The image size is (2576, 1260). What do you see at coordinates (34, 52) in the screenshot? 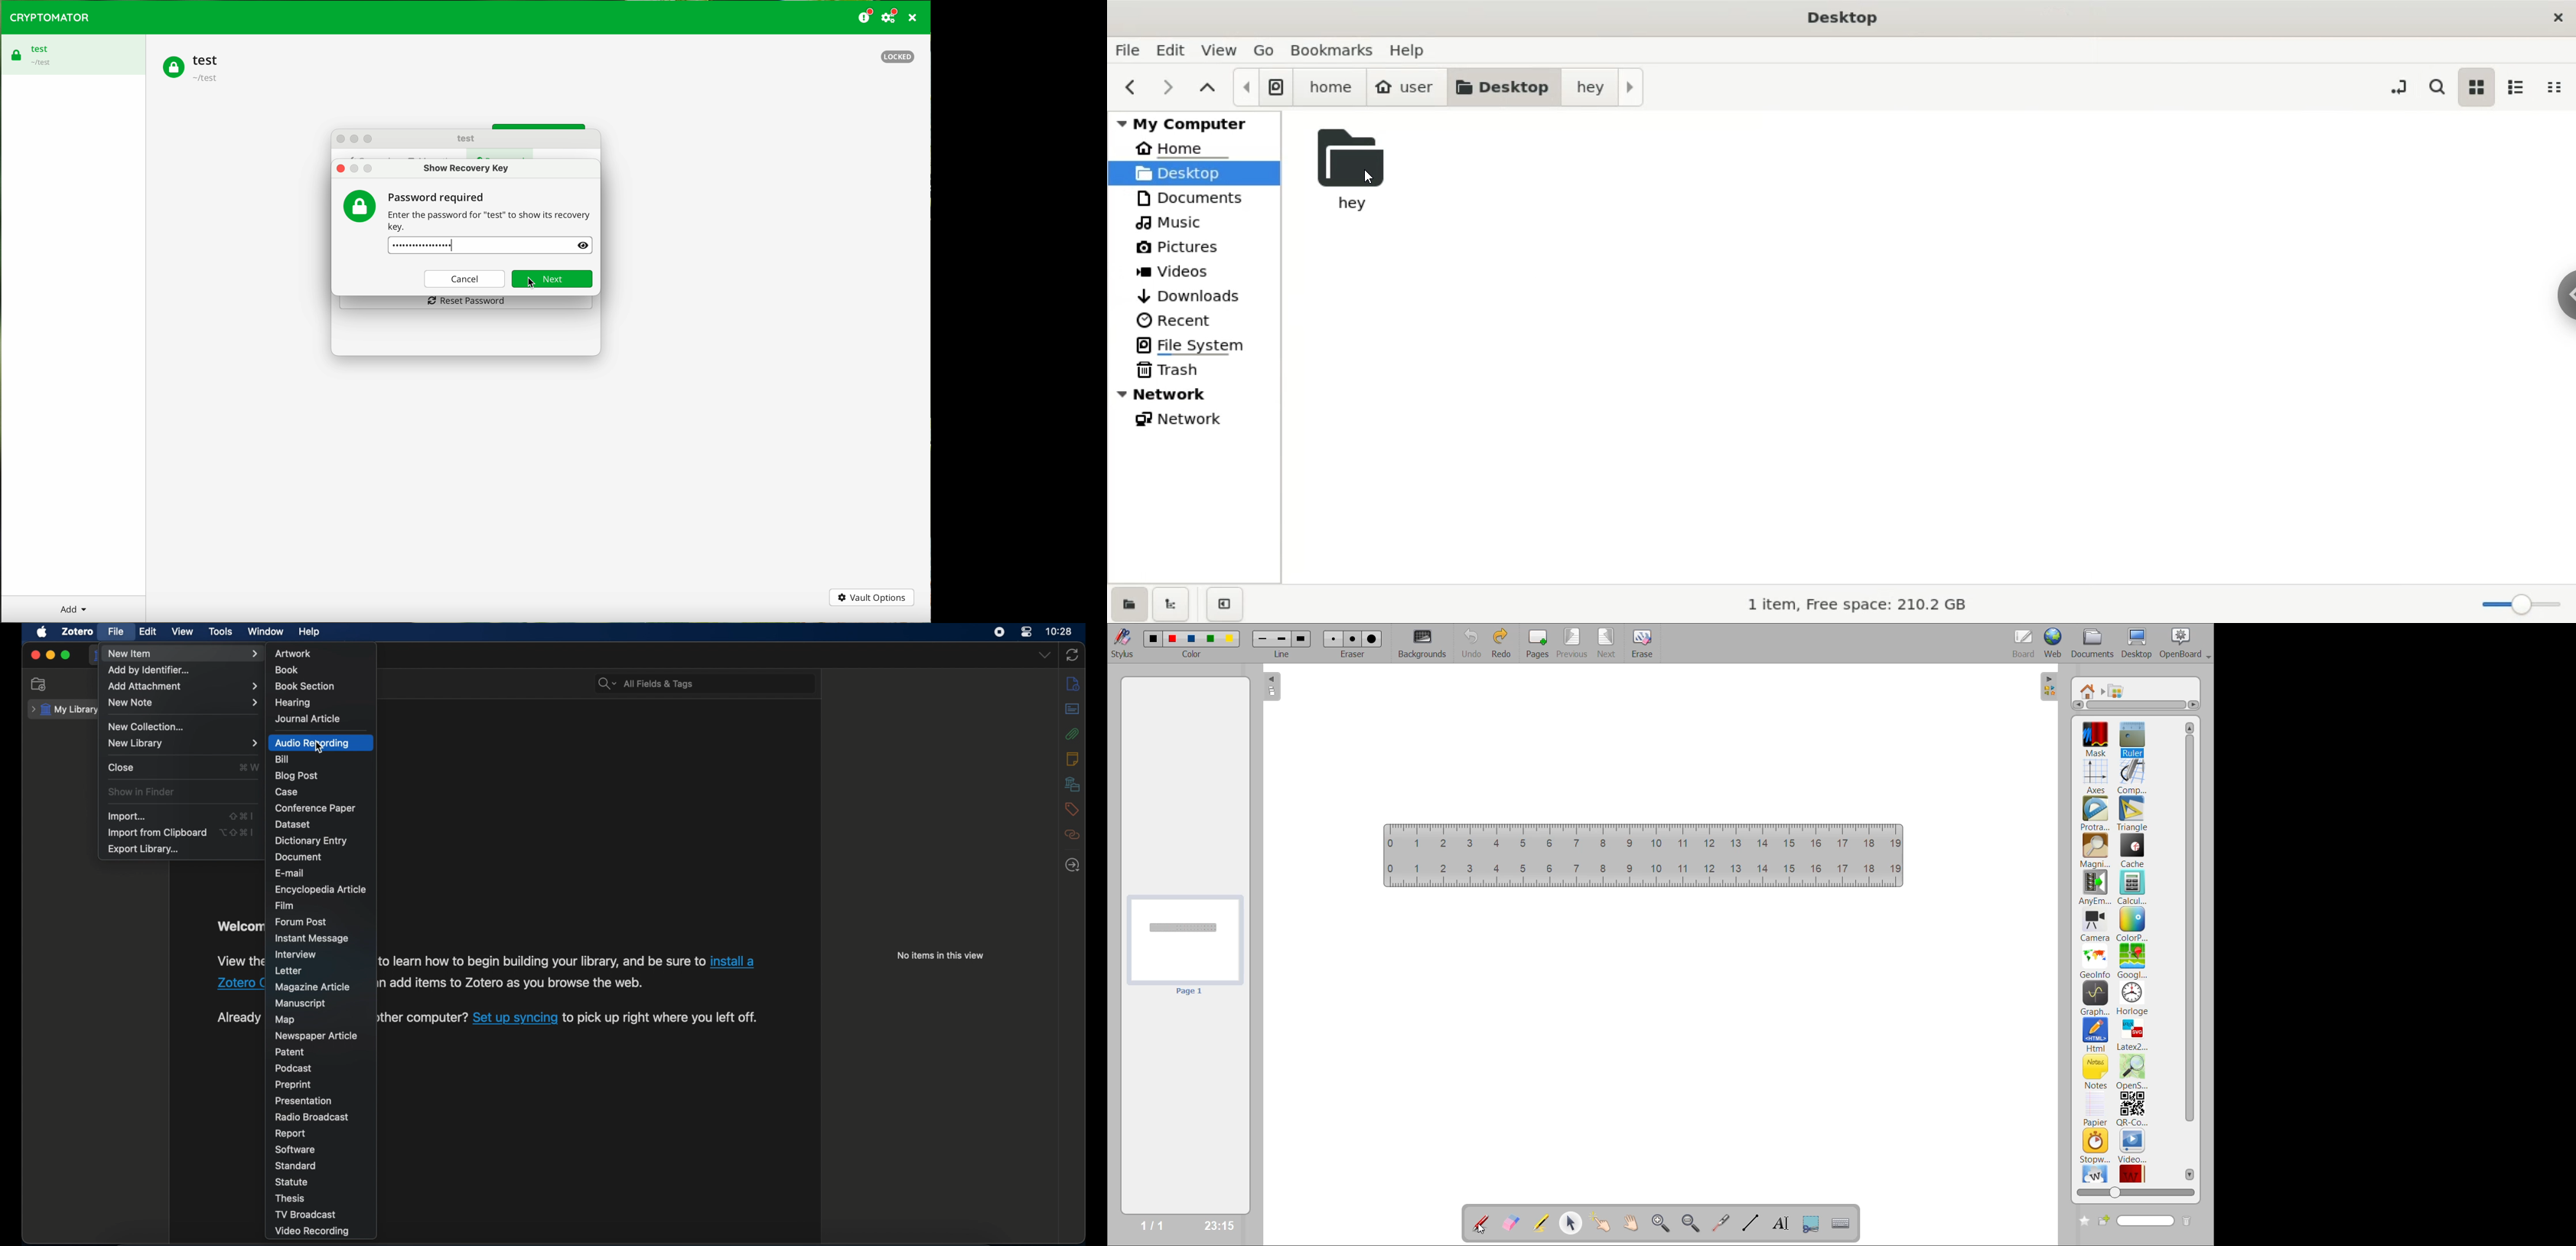
I see `test vault` at bounding box center [34, 52].